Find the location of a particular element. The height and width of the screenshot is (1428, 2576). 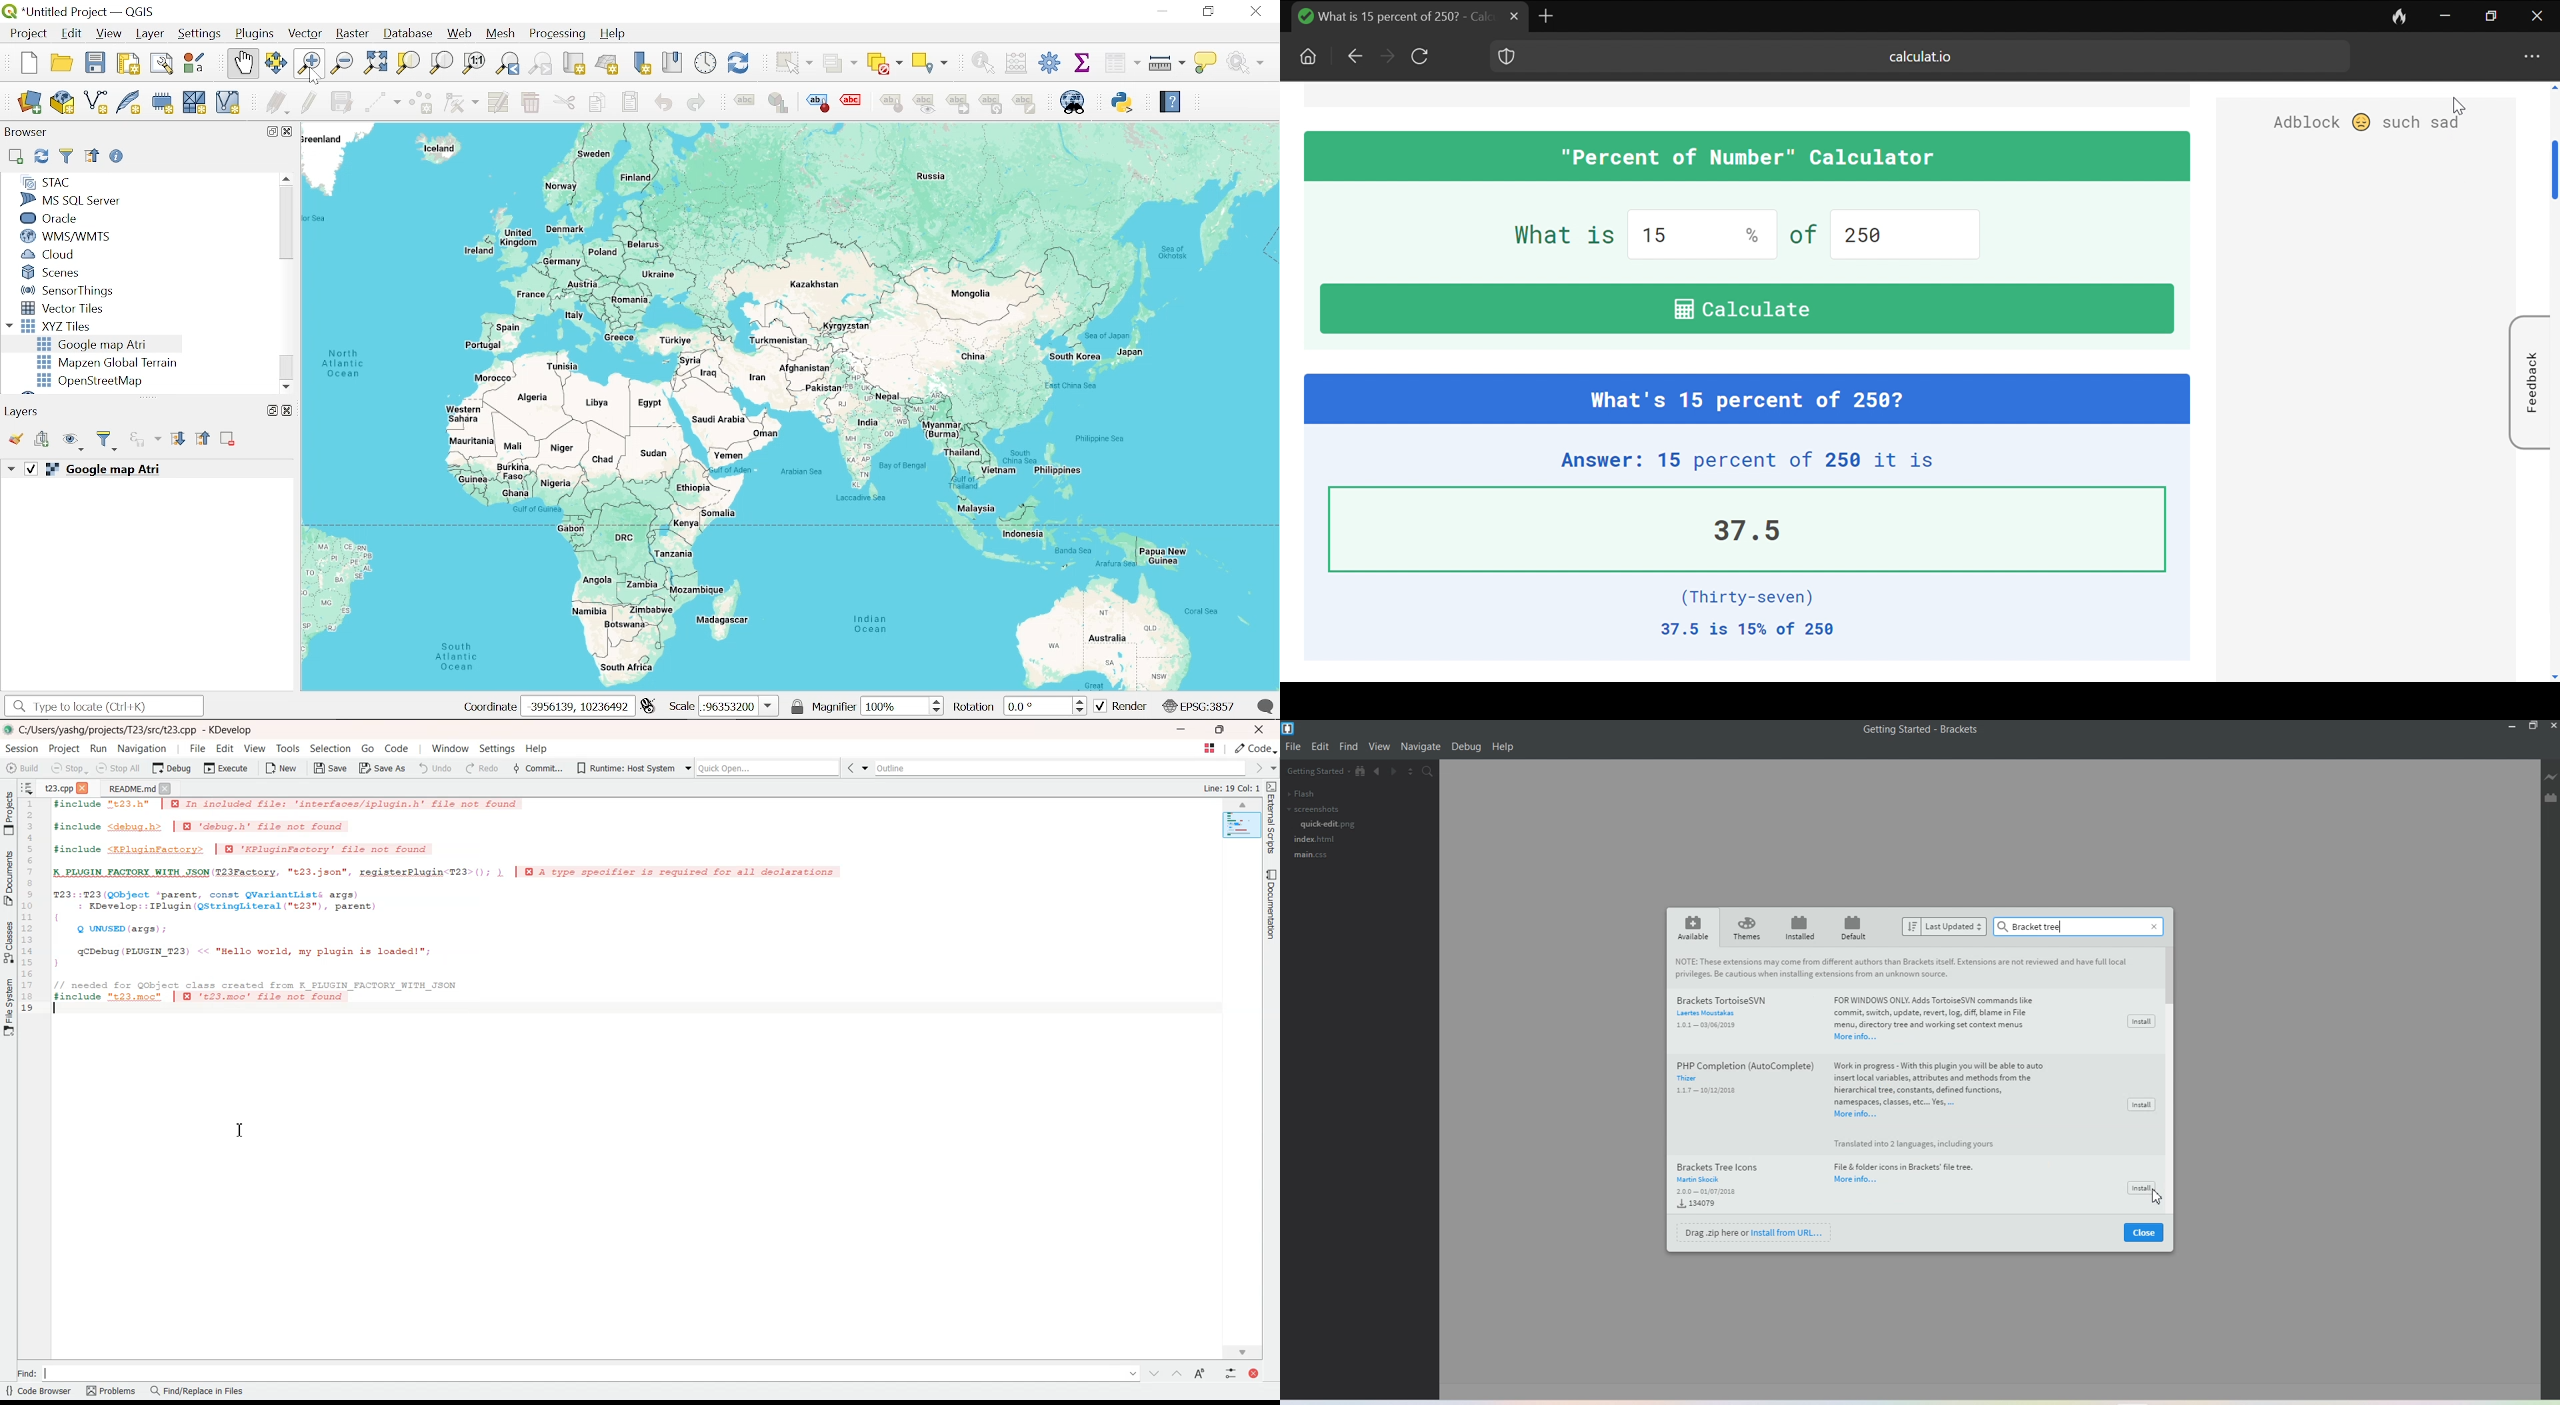

Debug is located at coordinates (1466, 747).